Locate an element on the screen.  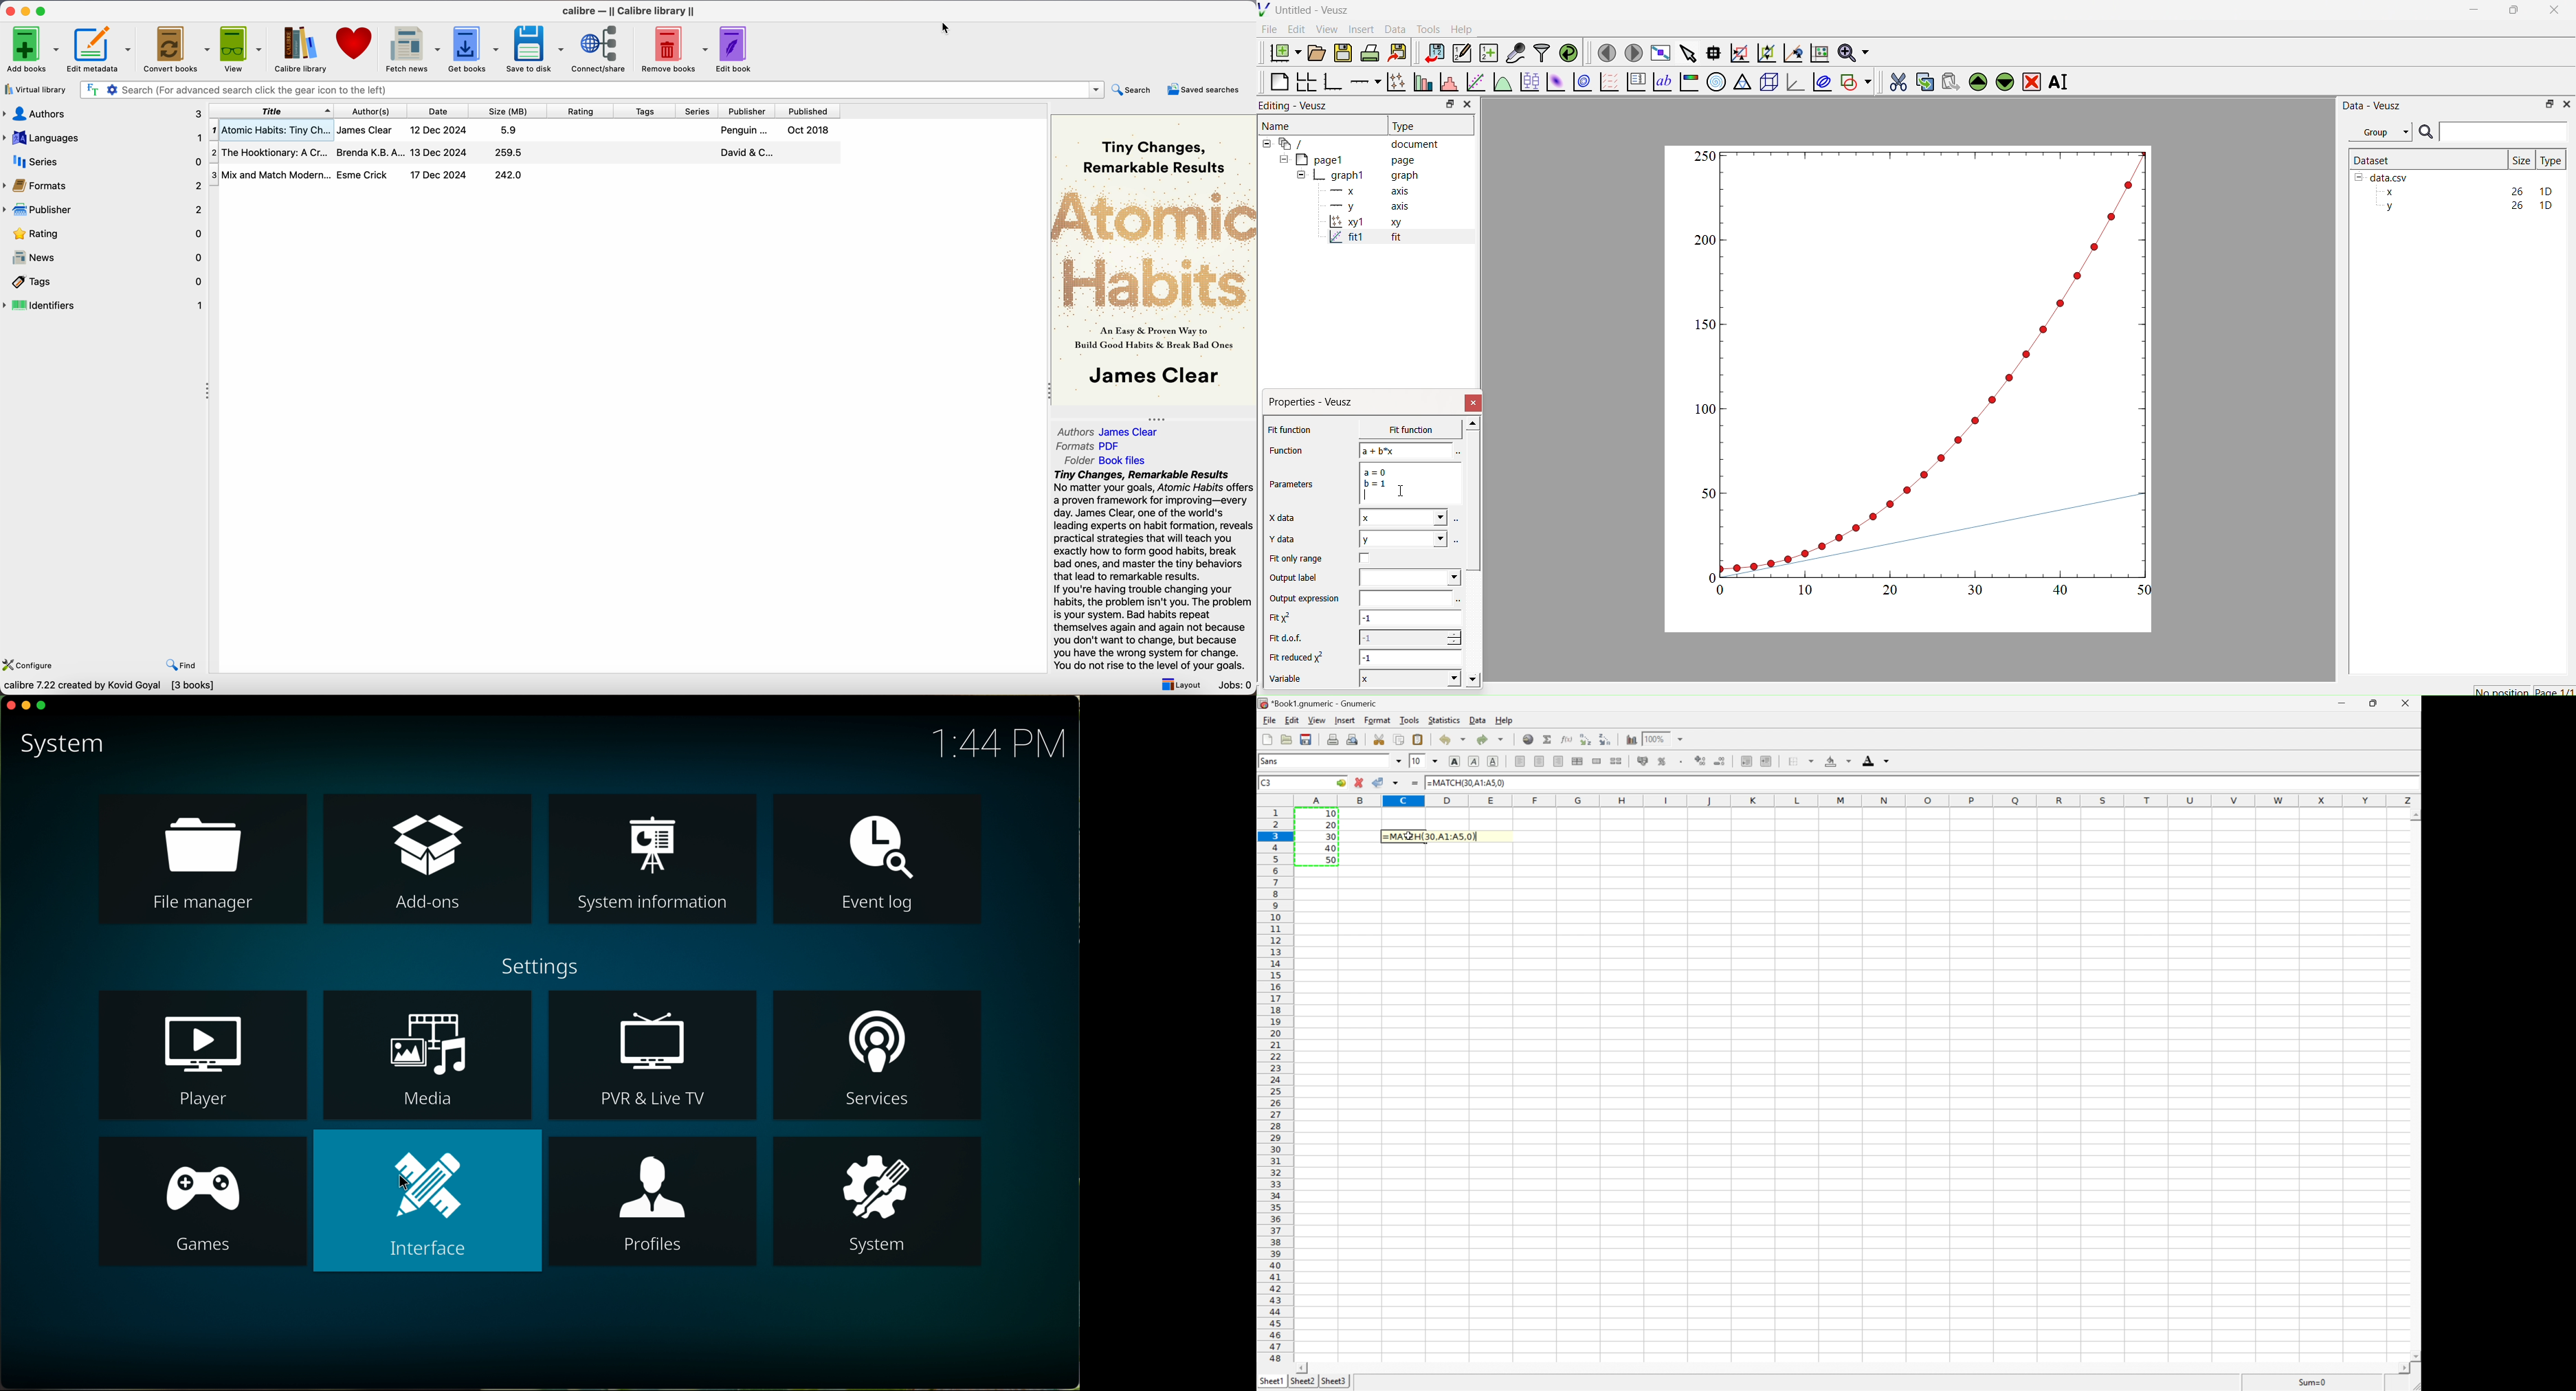
add books is located at coordinates (33, 50).